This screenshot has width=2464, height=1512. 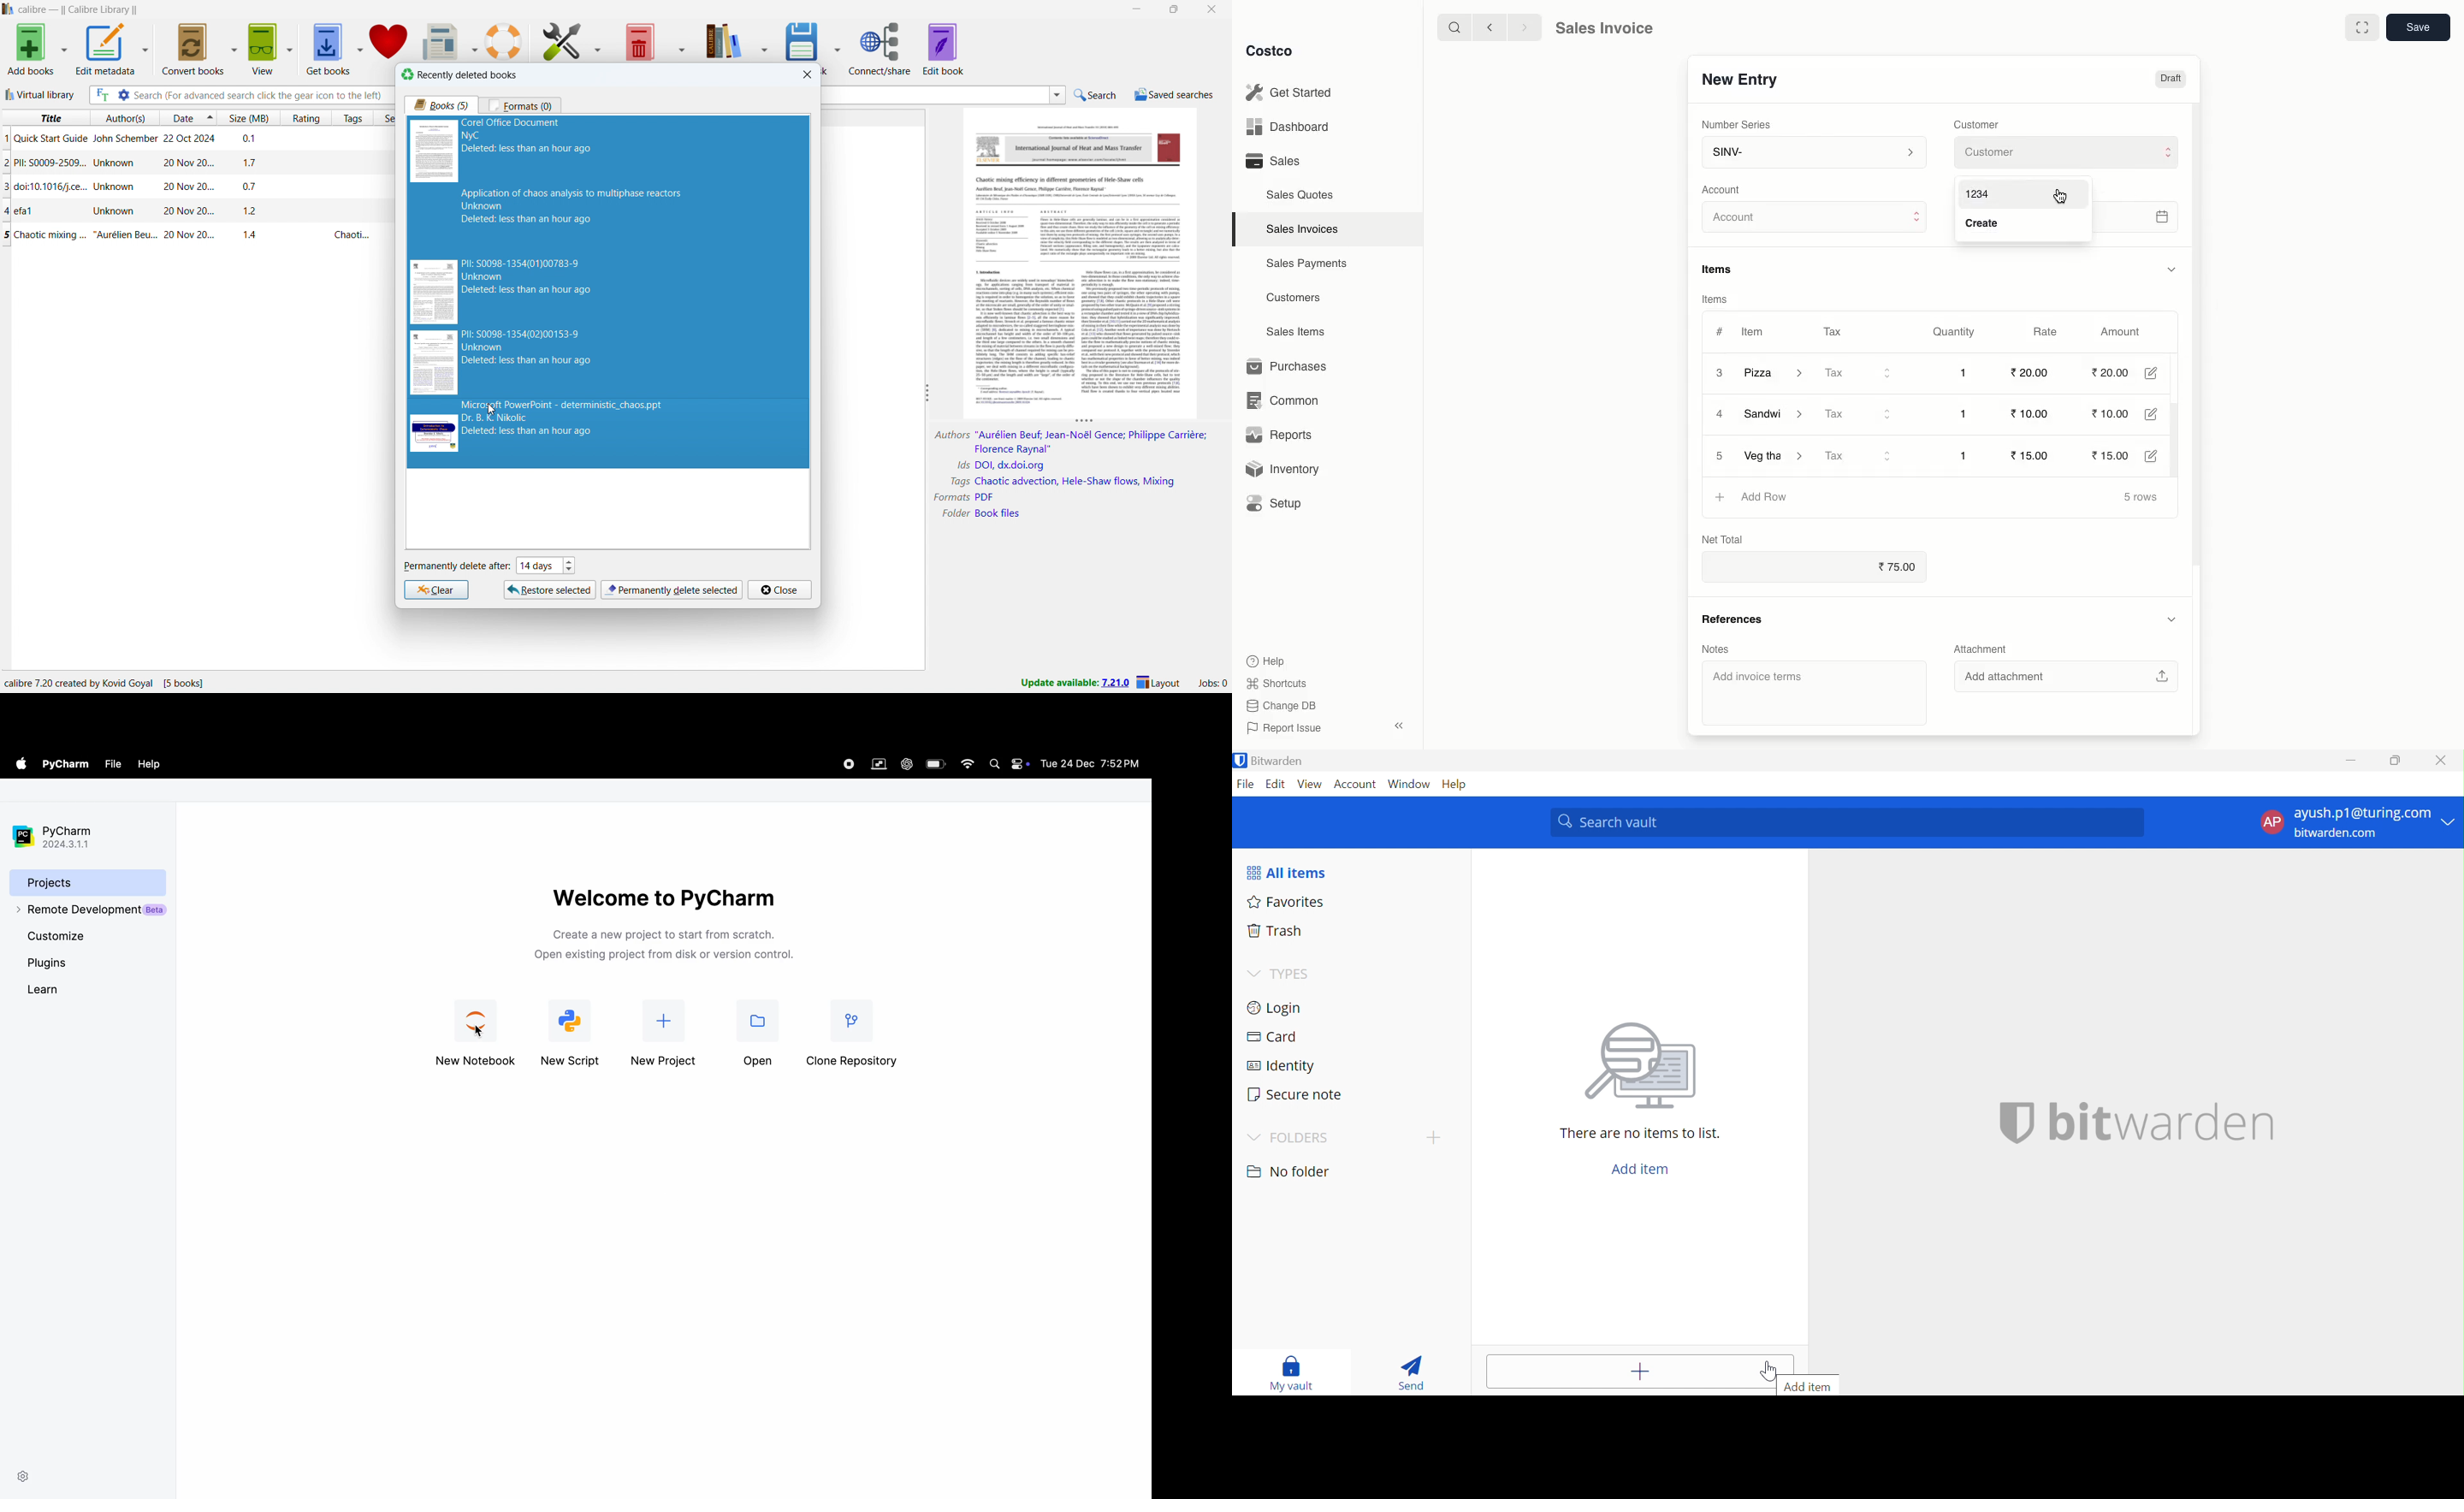 I want to click on 75.00, so click(x=1900, y=567).